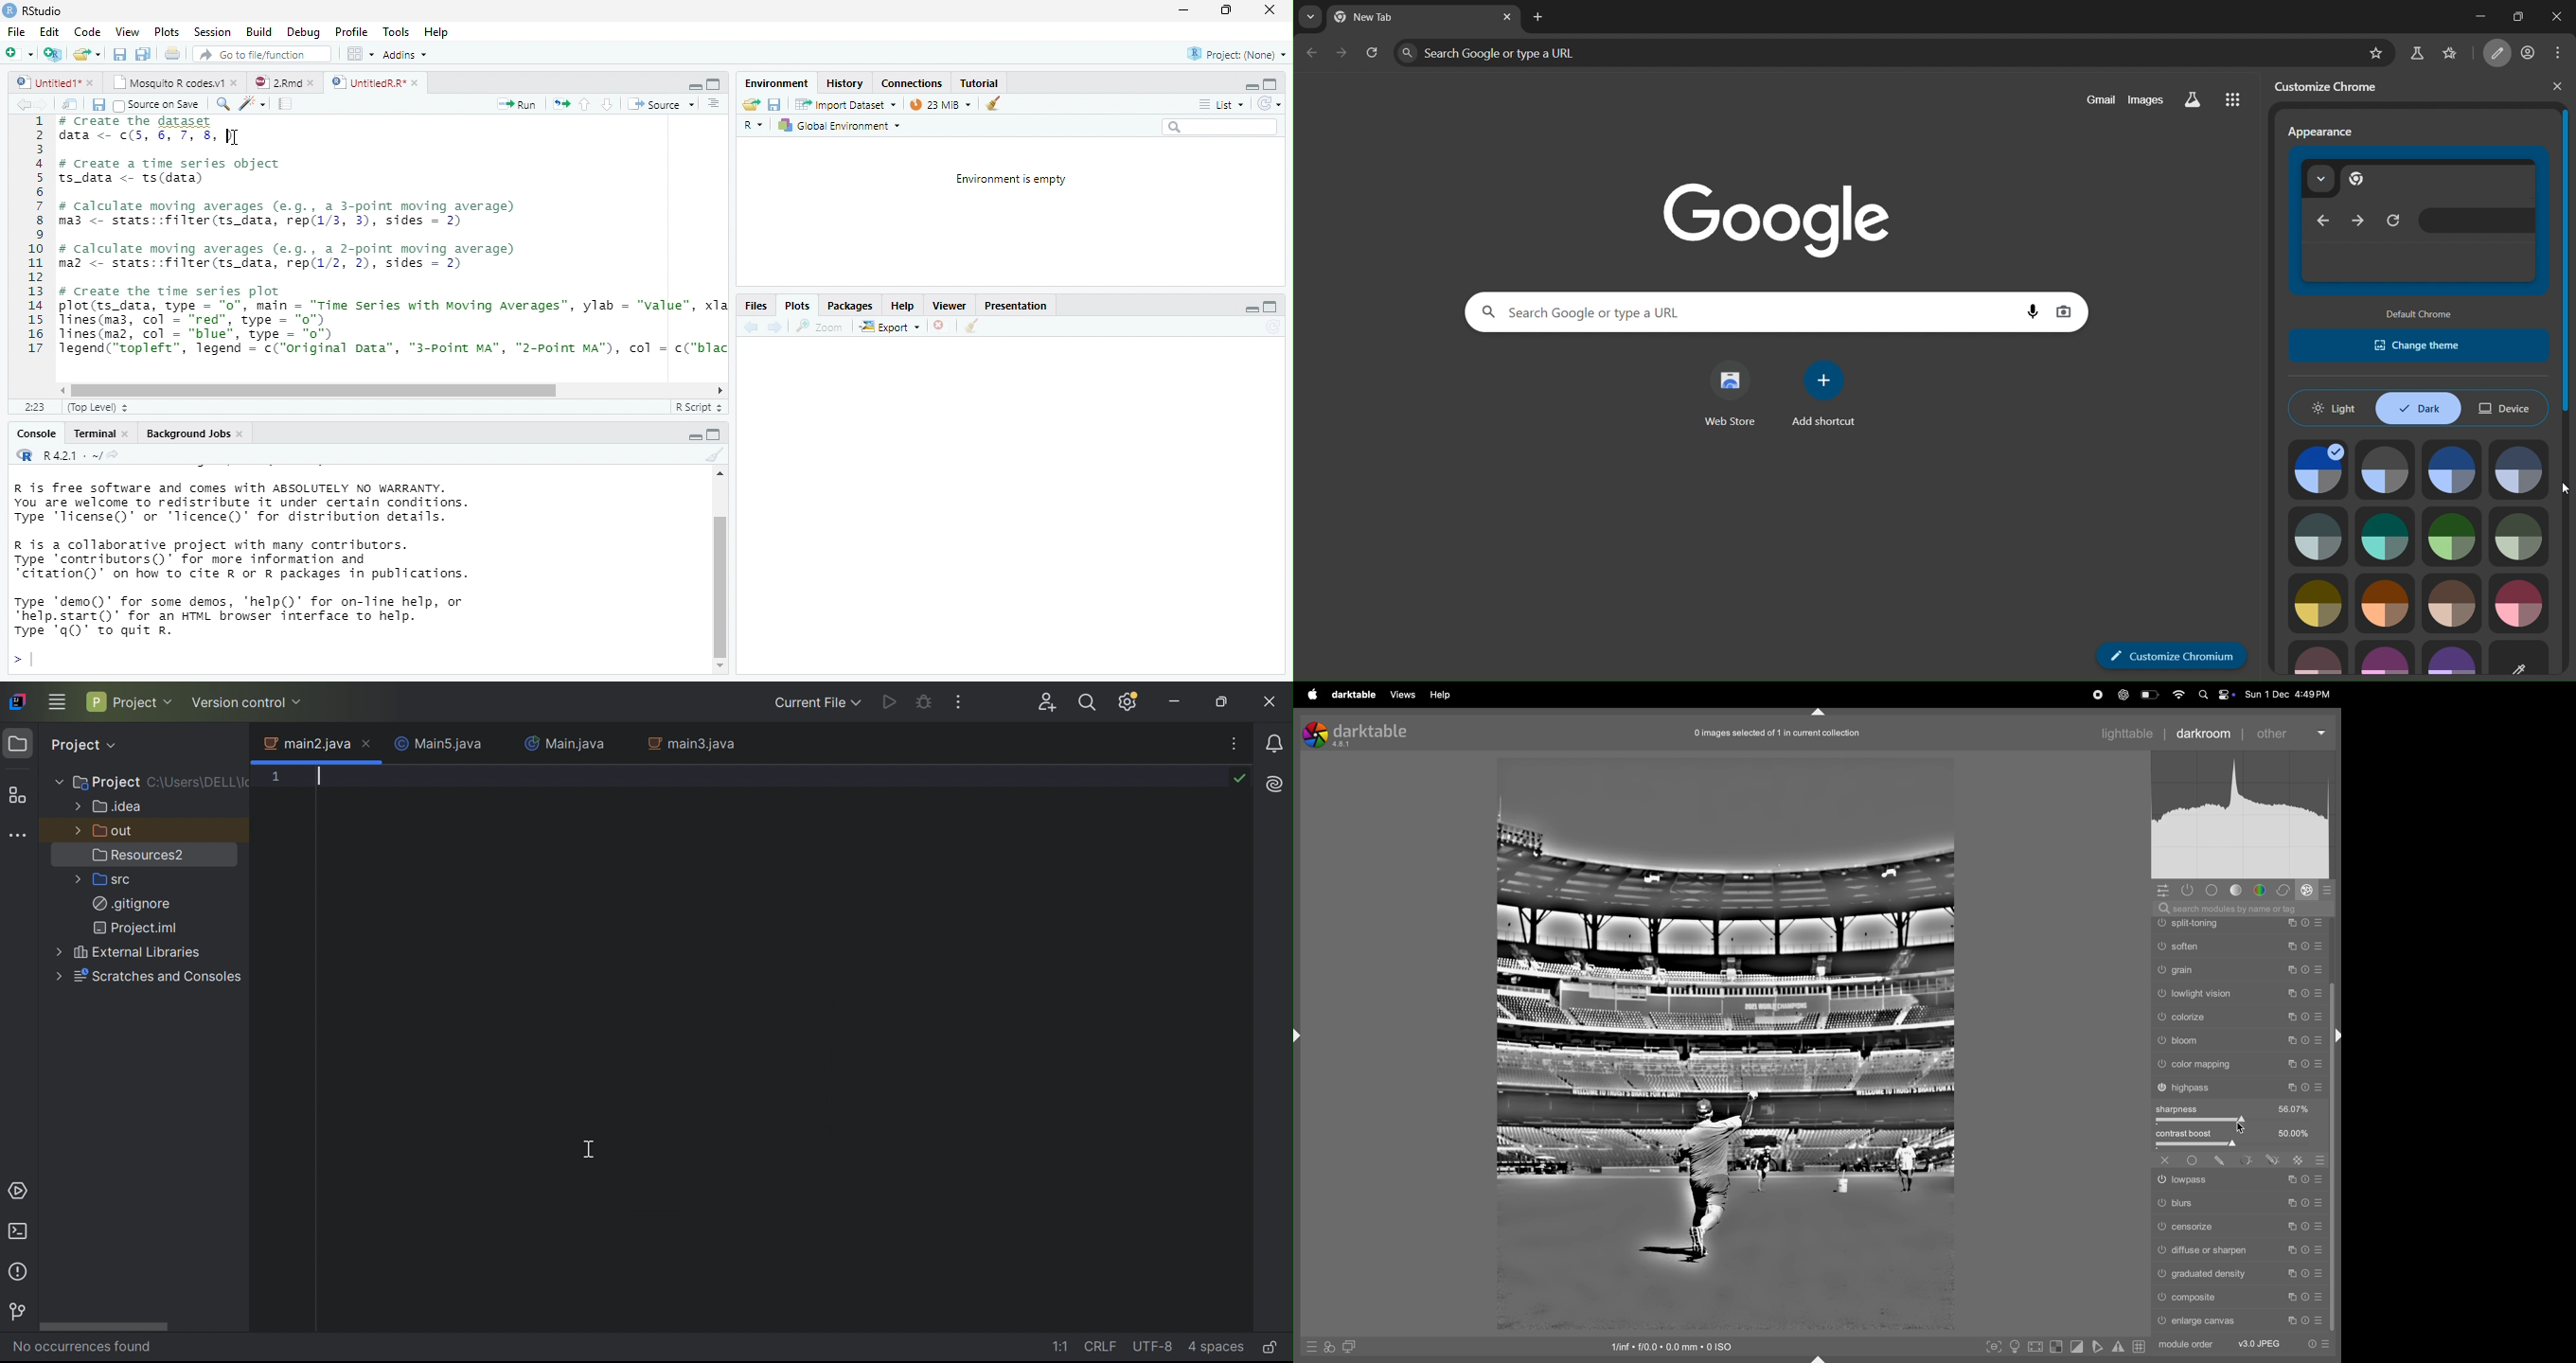 This screenshot has height=1372, width=2576. I want to click on 2:23, so click(35, 408).